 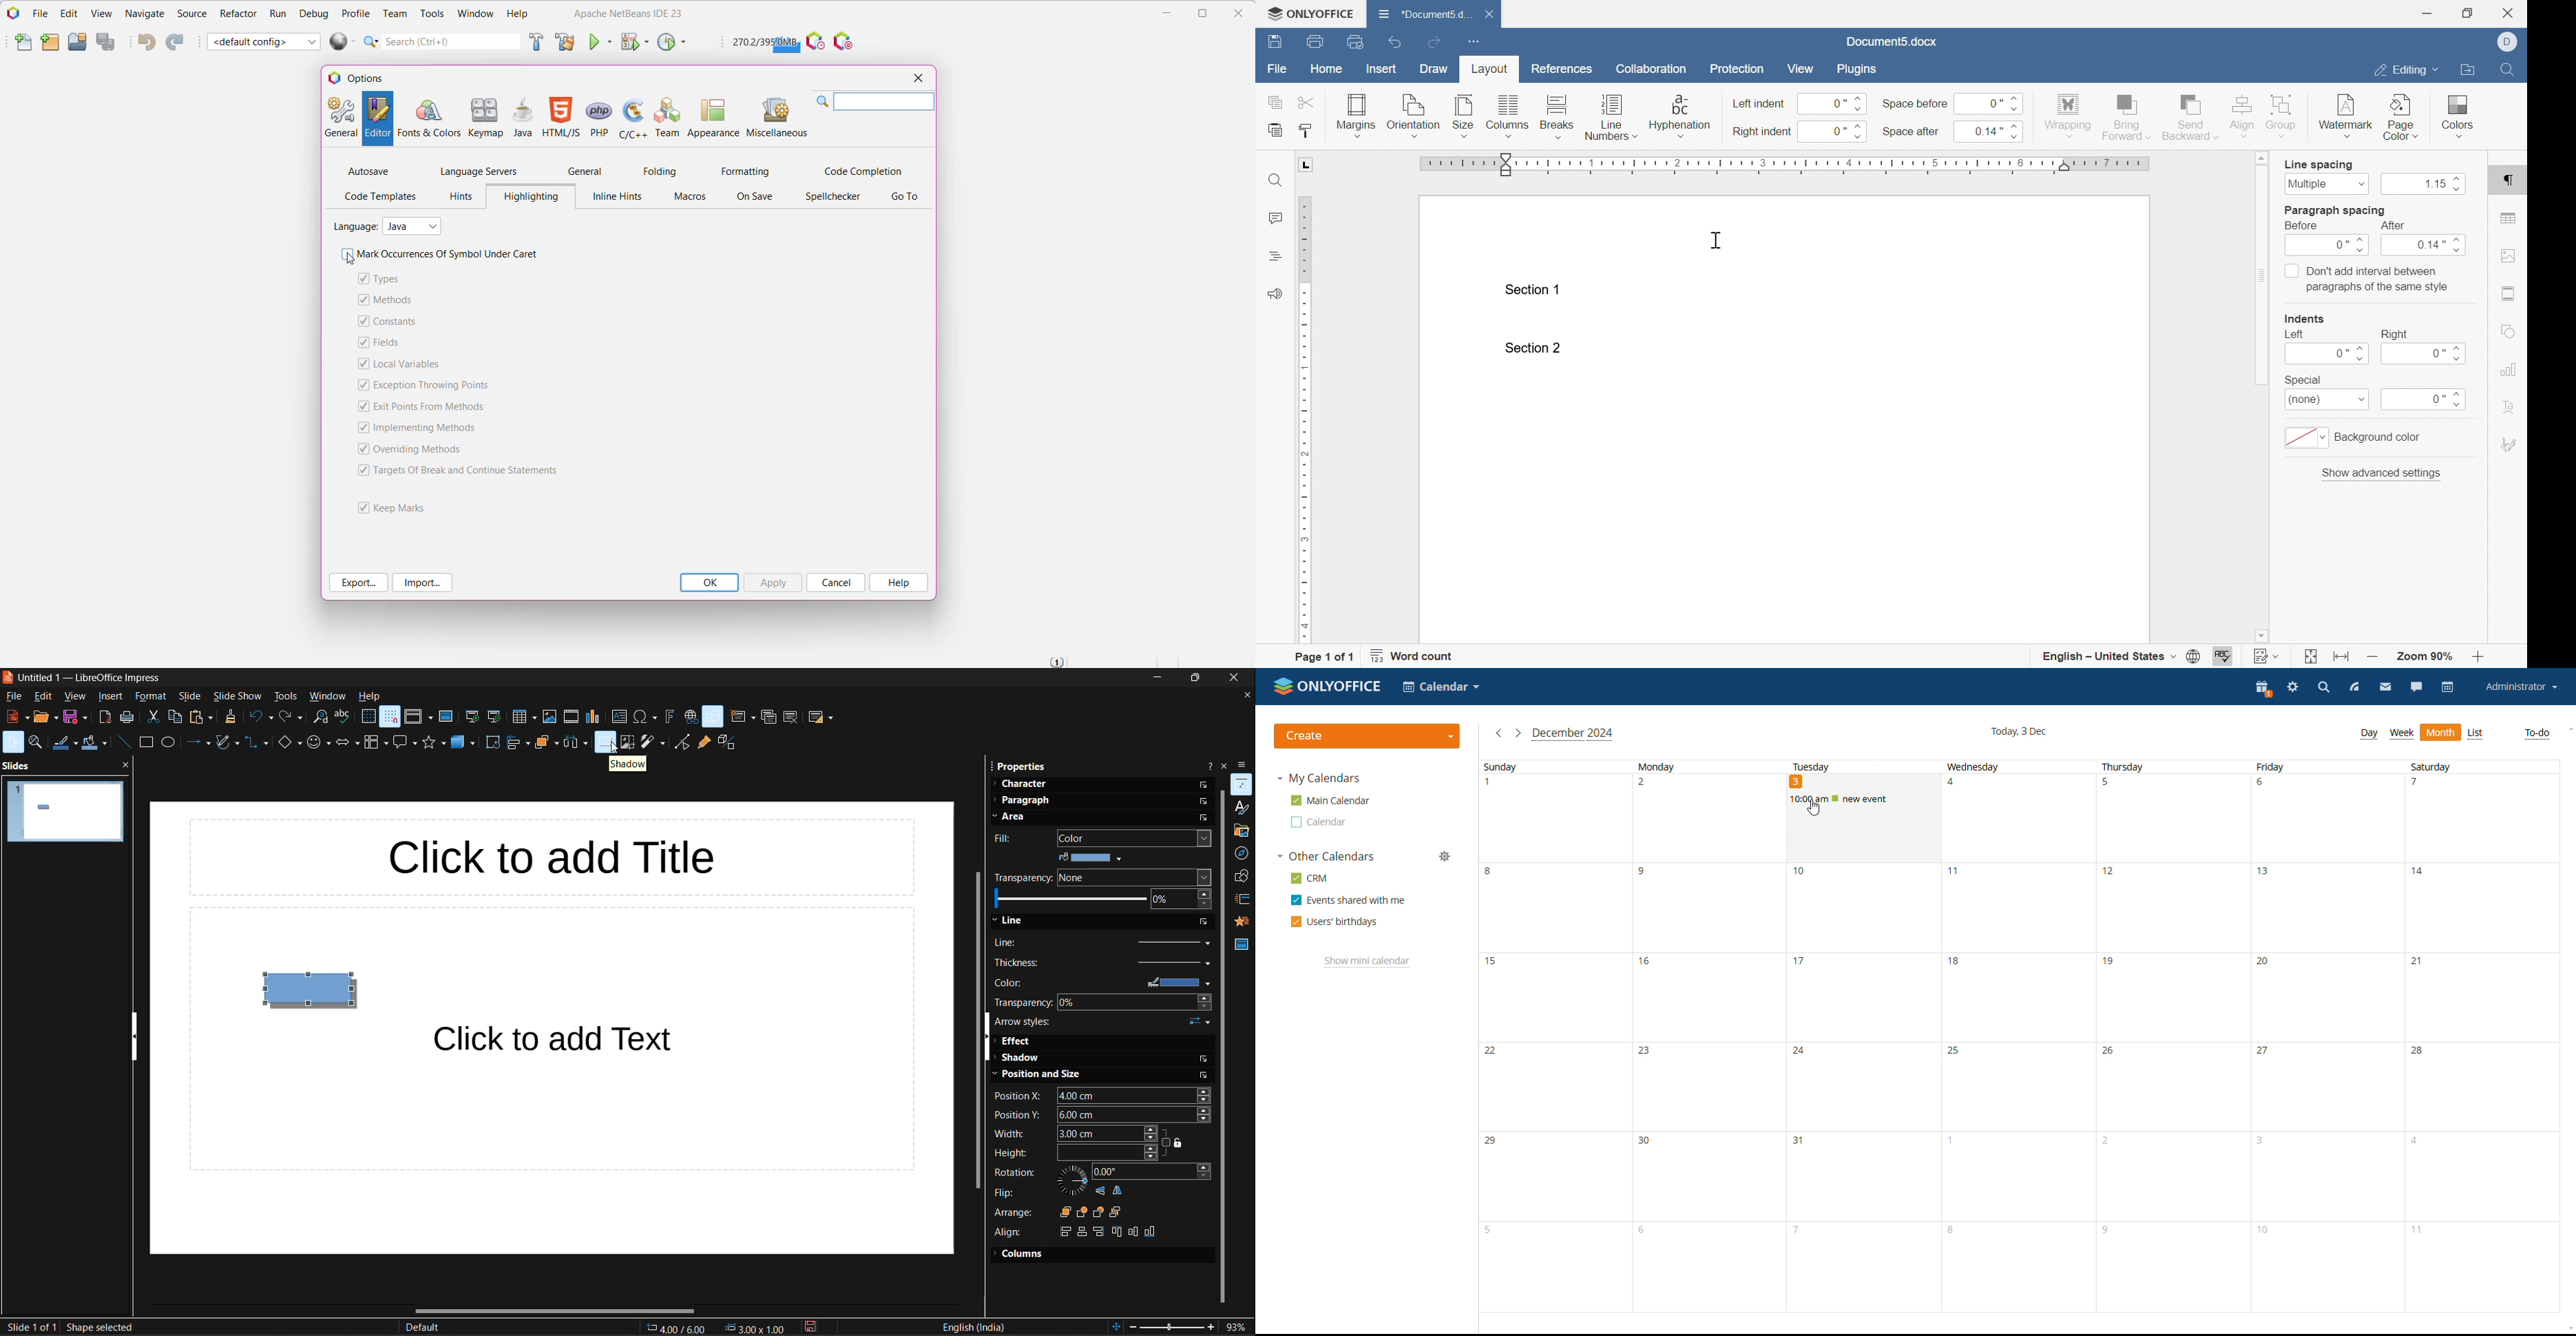 What do you see at coordinates (1082, 1231) in the screenshot?
I see `centered` at bounding box center [1082, 1231].